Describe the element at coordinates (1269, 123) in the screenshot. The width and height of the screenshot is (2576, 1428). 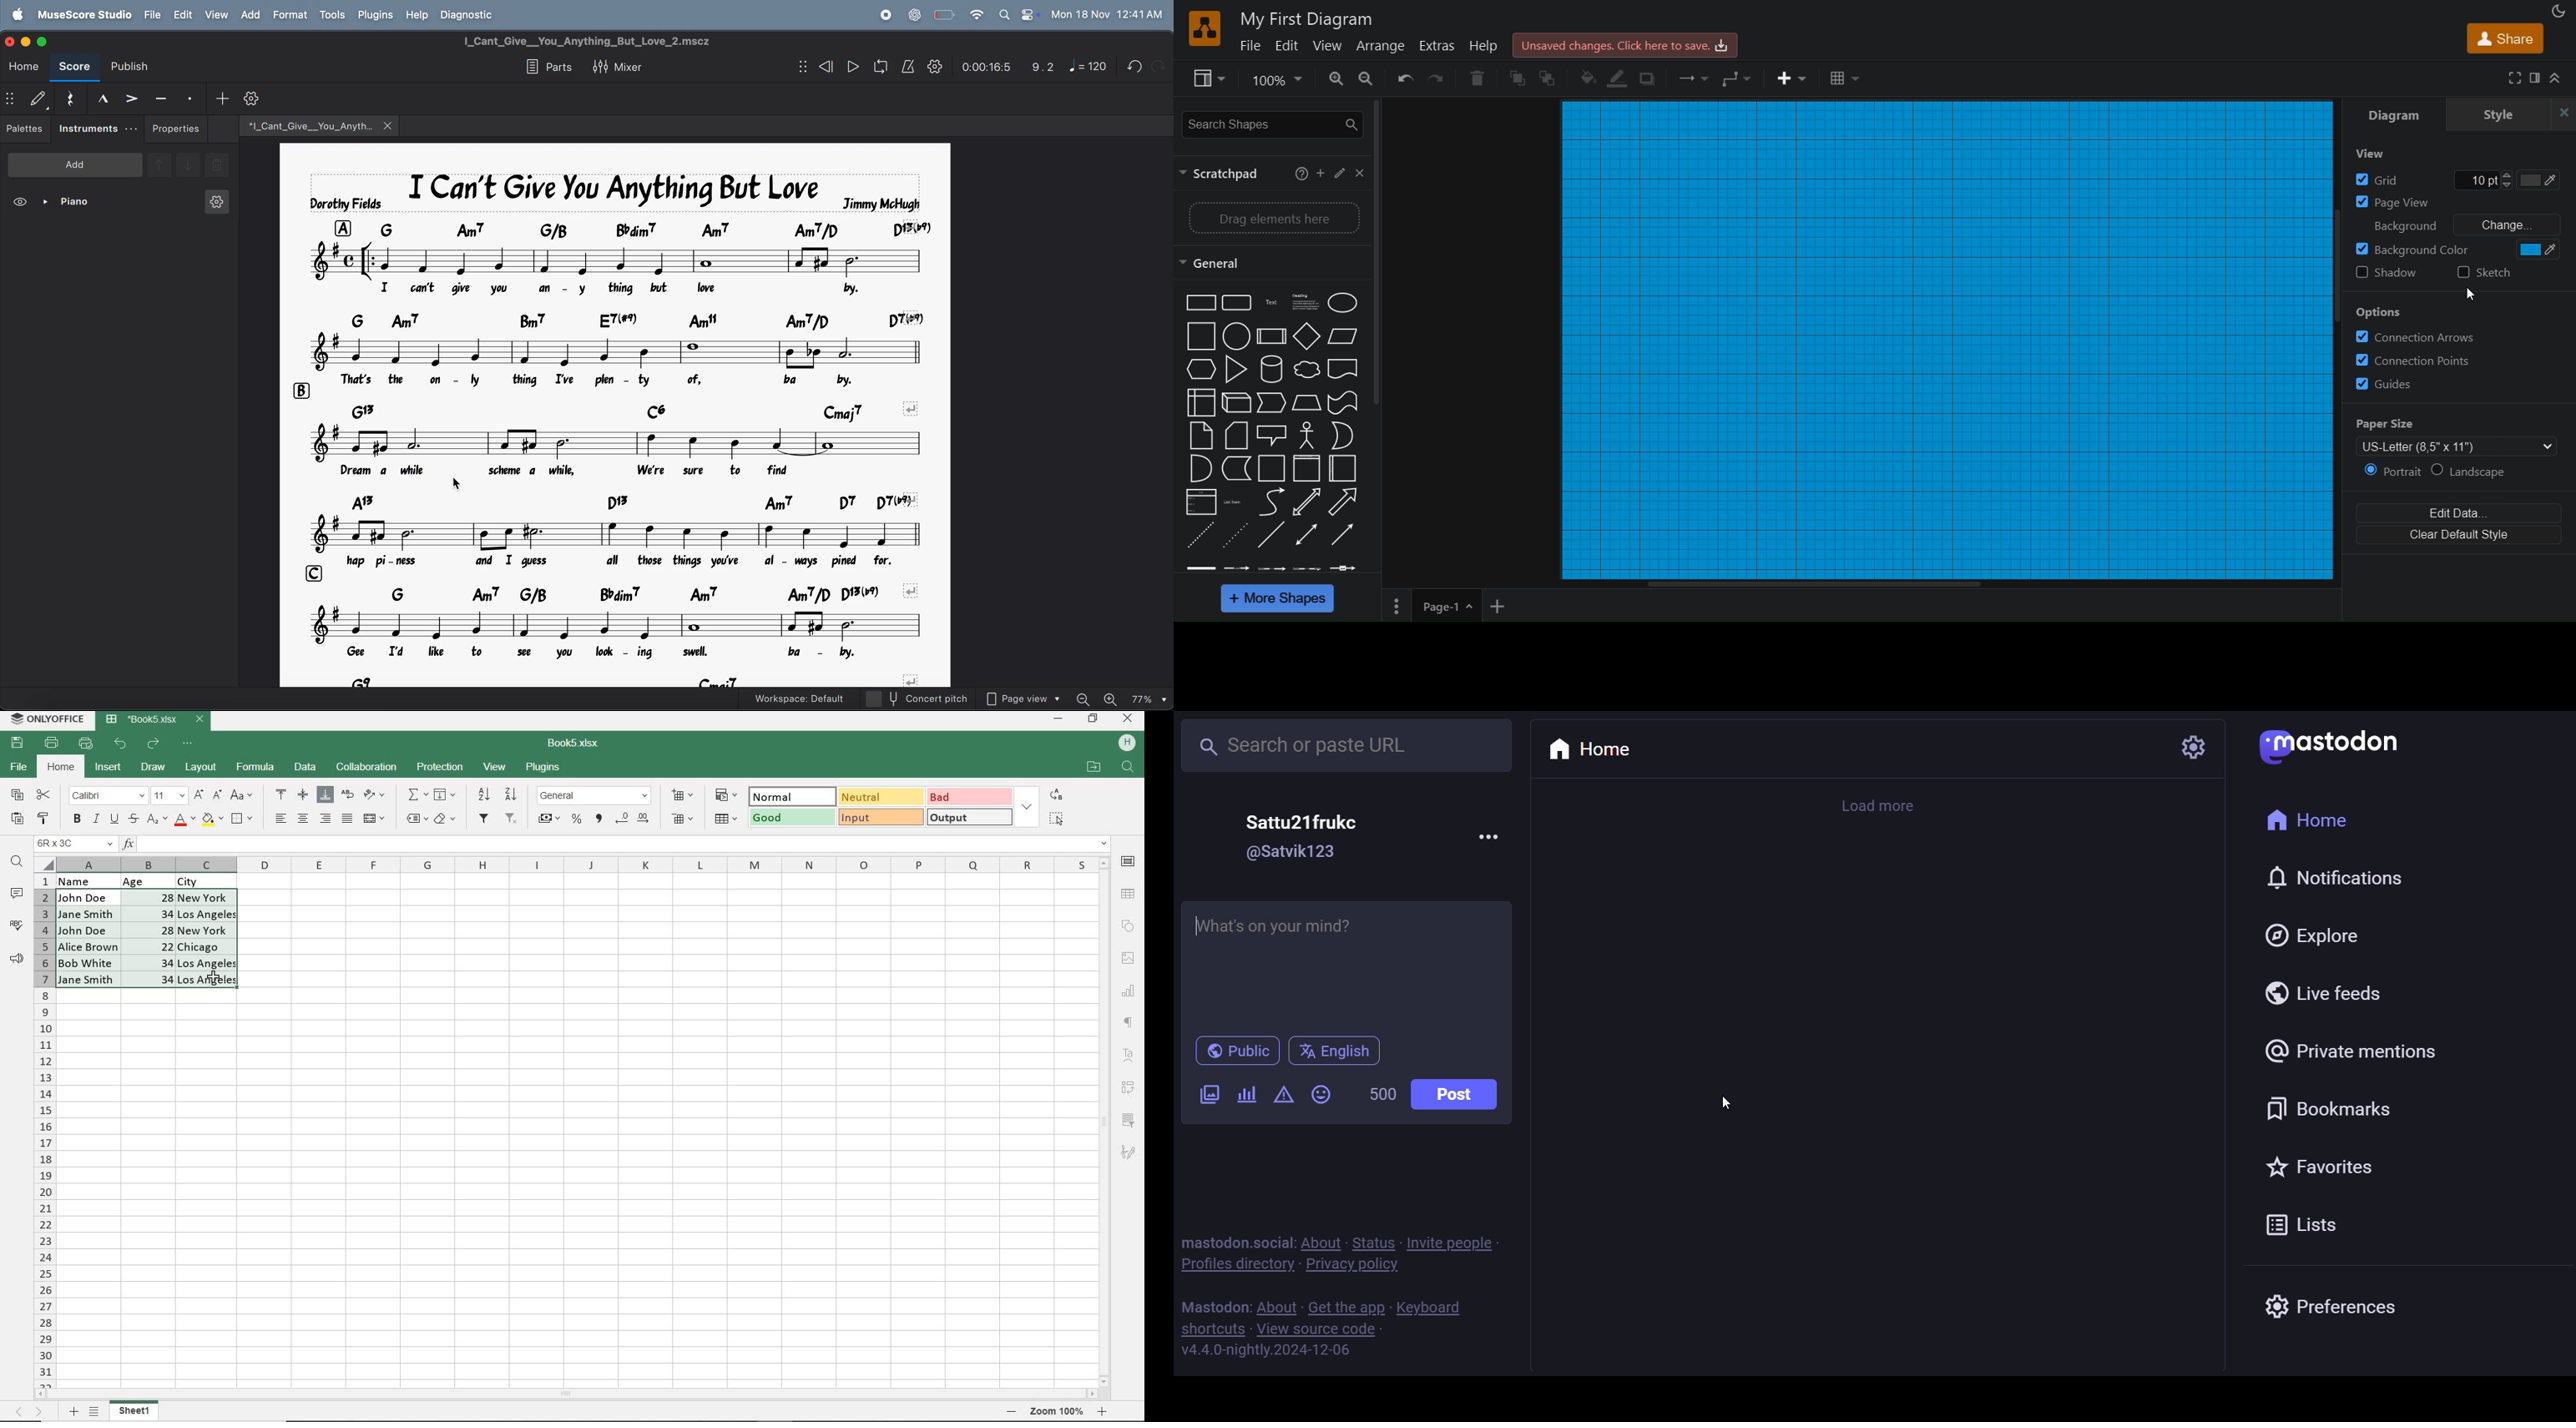
I see `seearch shapes` at that location.